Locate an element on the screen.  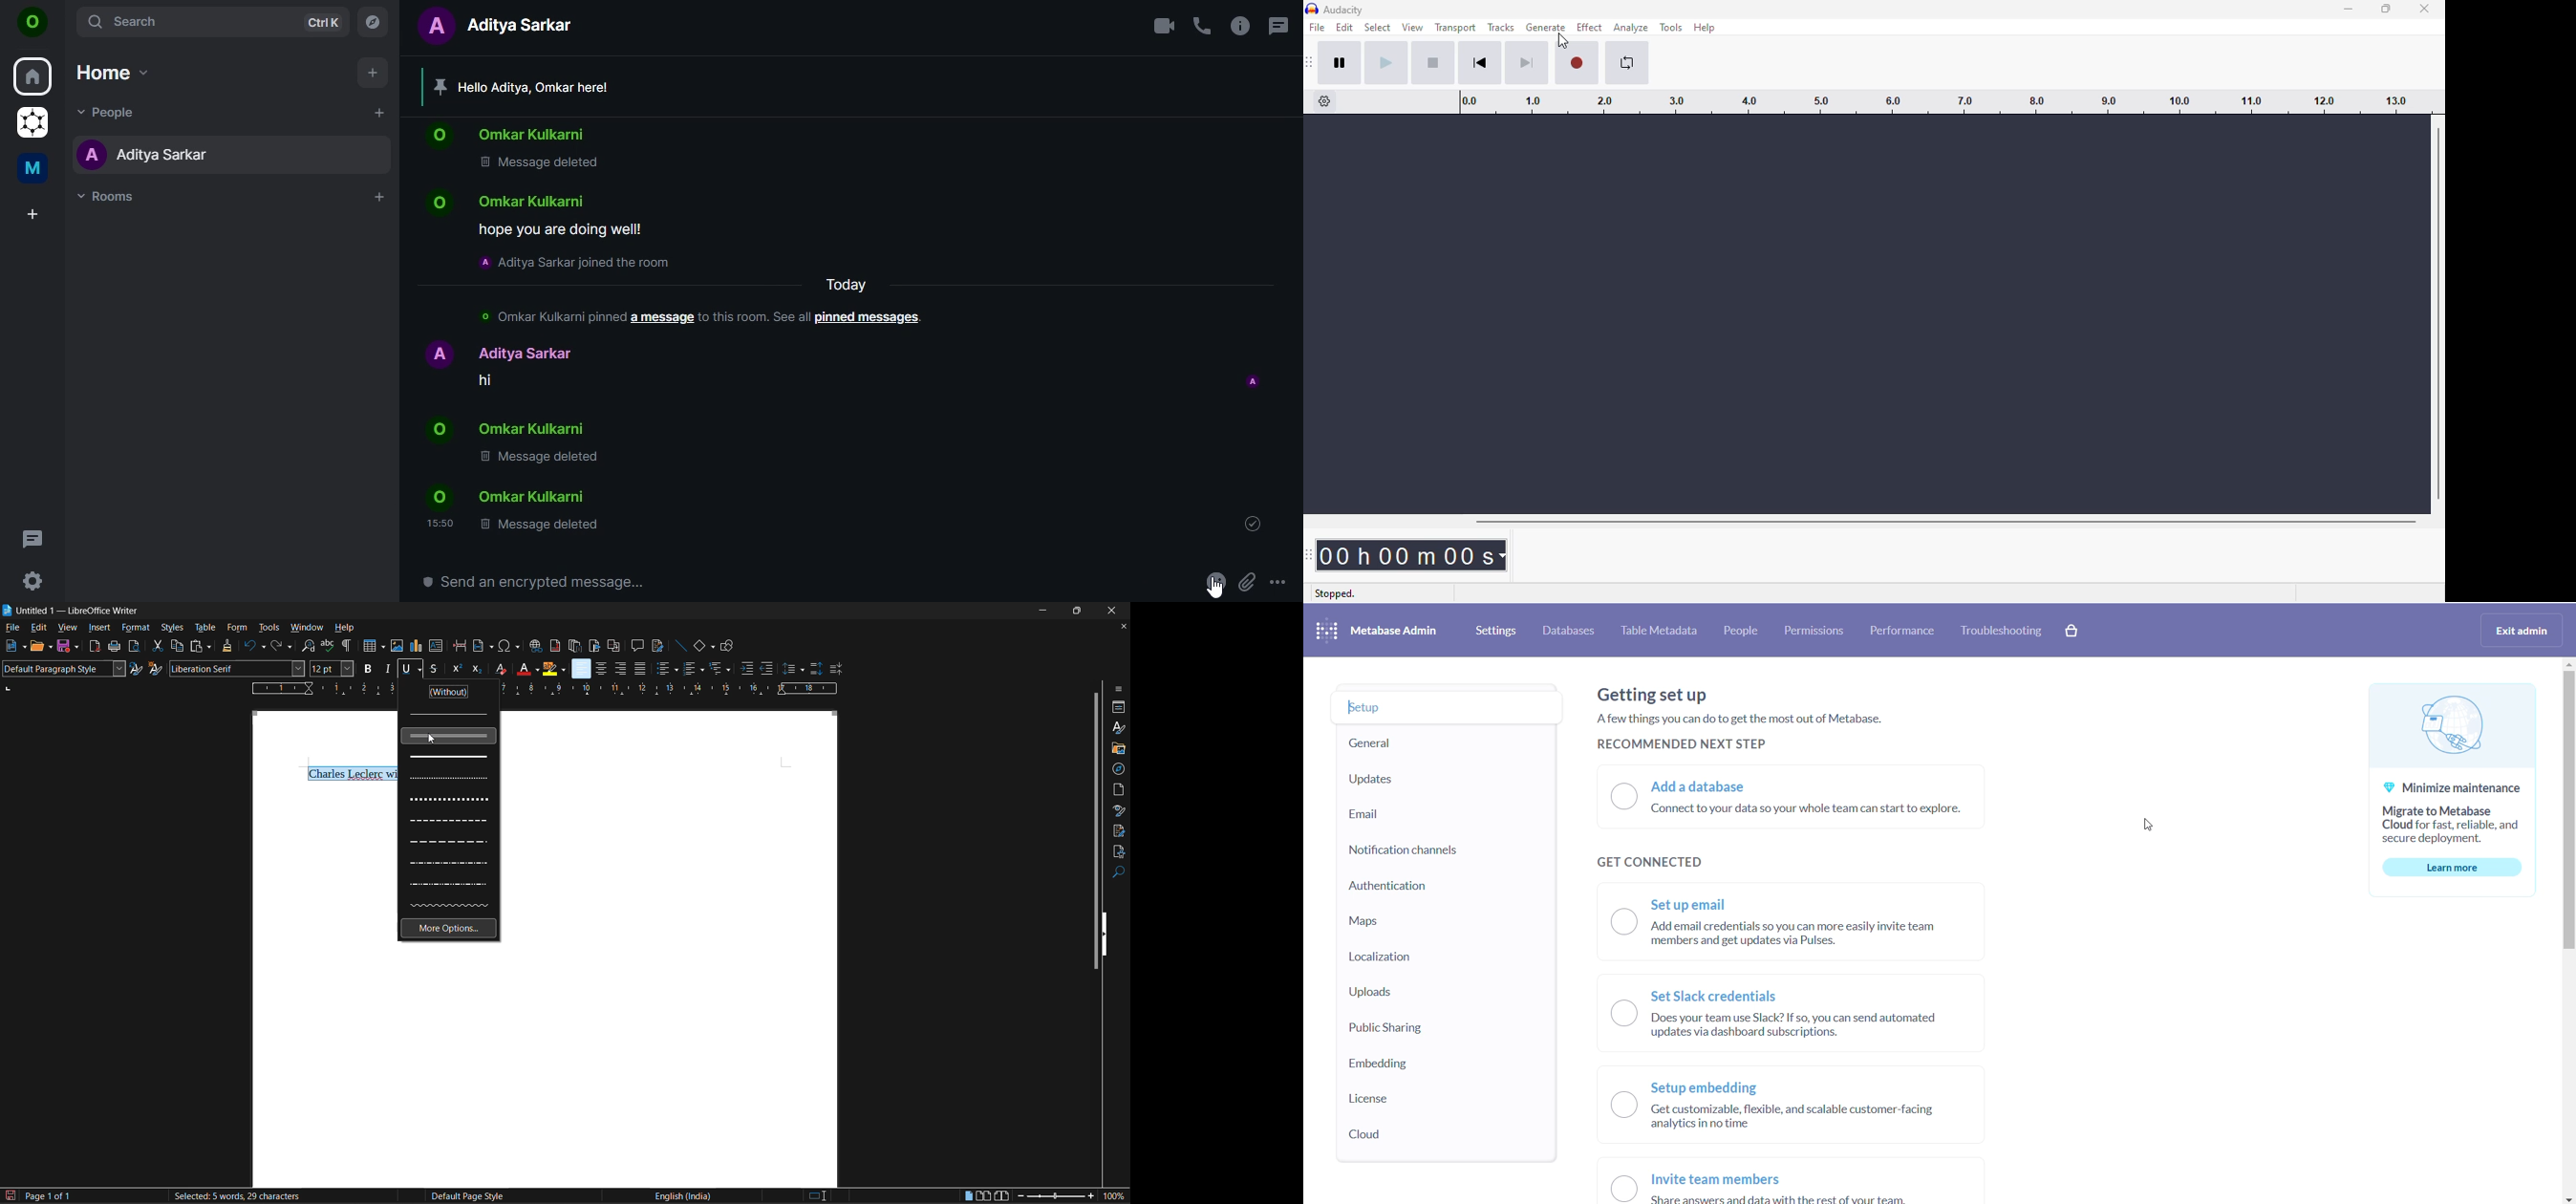
get connected  is located at coordinates (1678, 862).